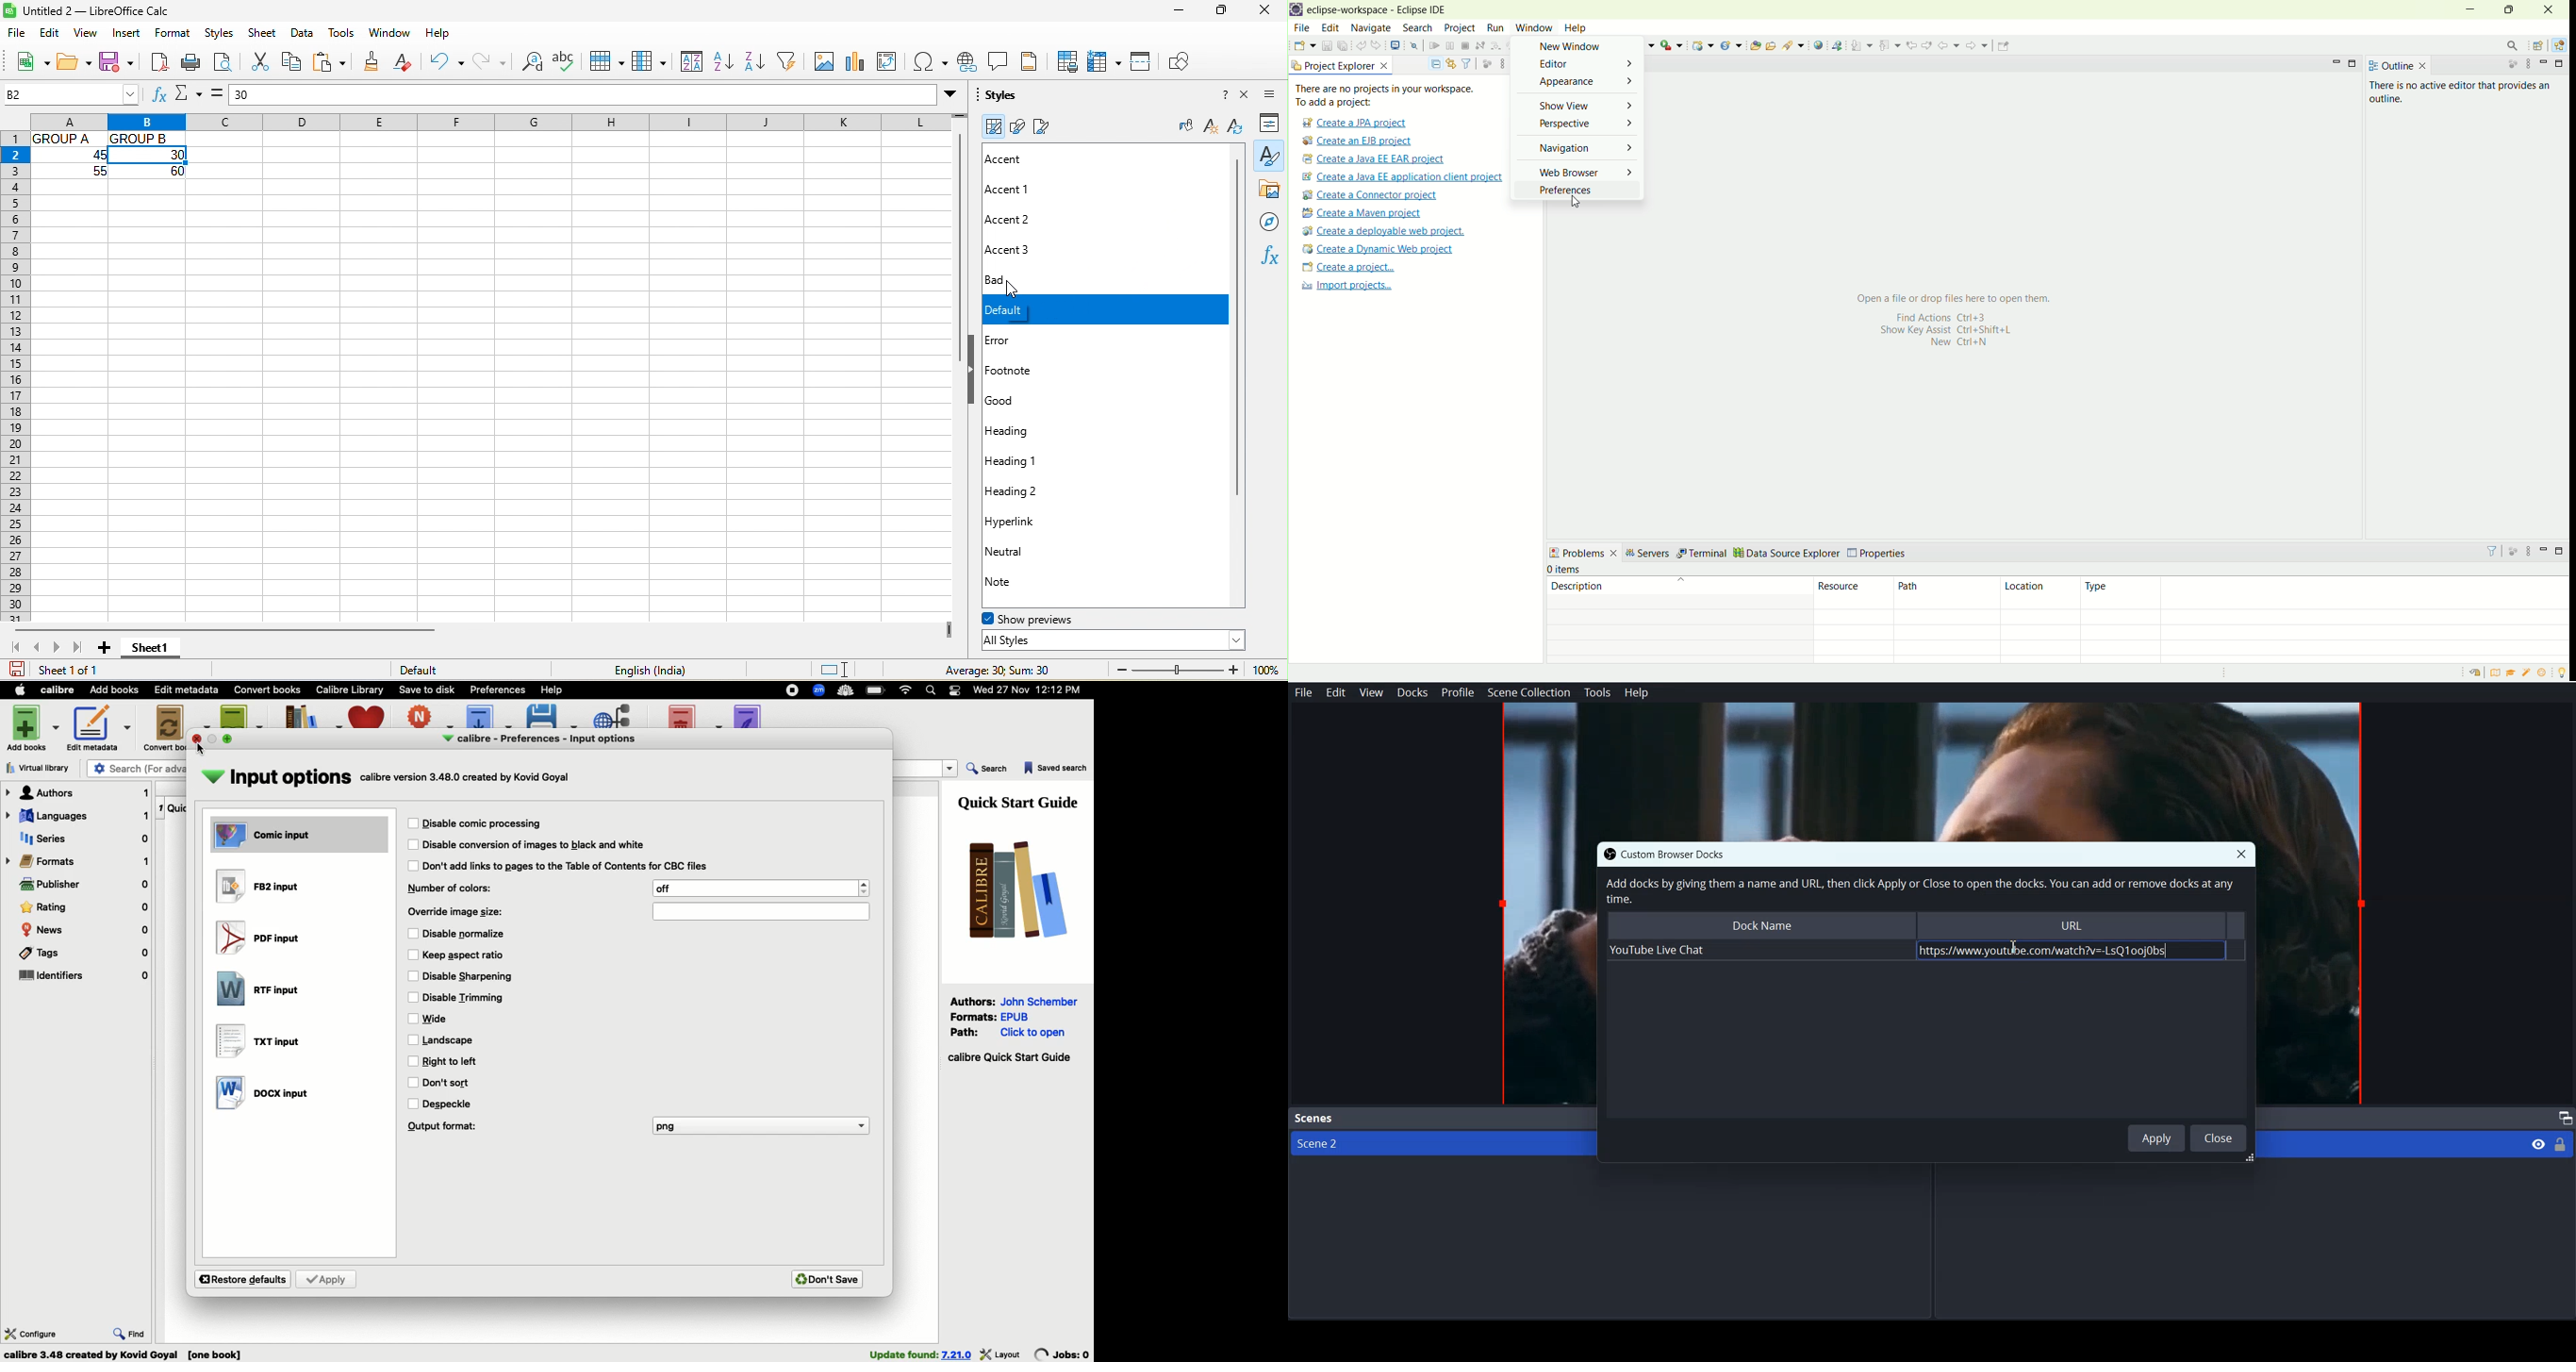  What do you see at coordinates (2014, 947) in the screenshot?
I see `Text Cursor` at bounding box center [2014, 947].